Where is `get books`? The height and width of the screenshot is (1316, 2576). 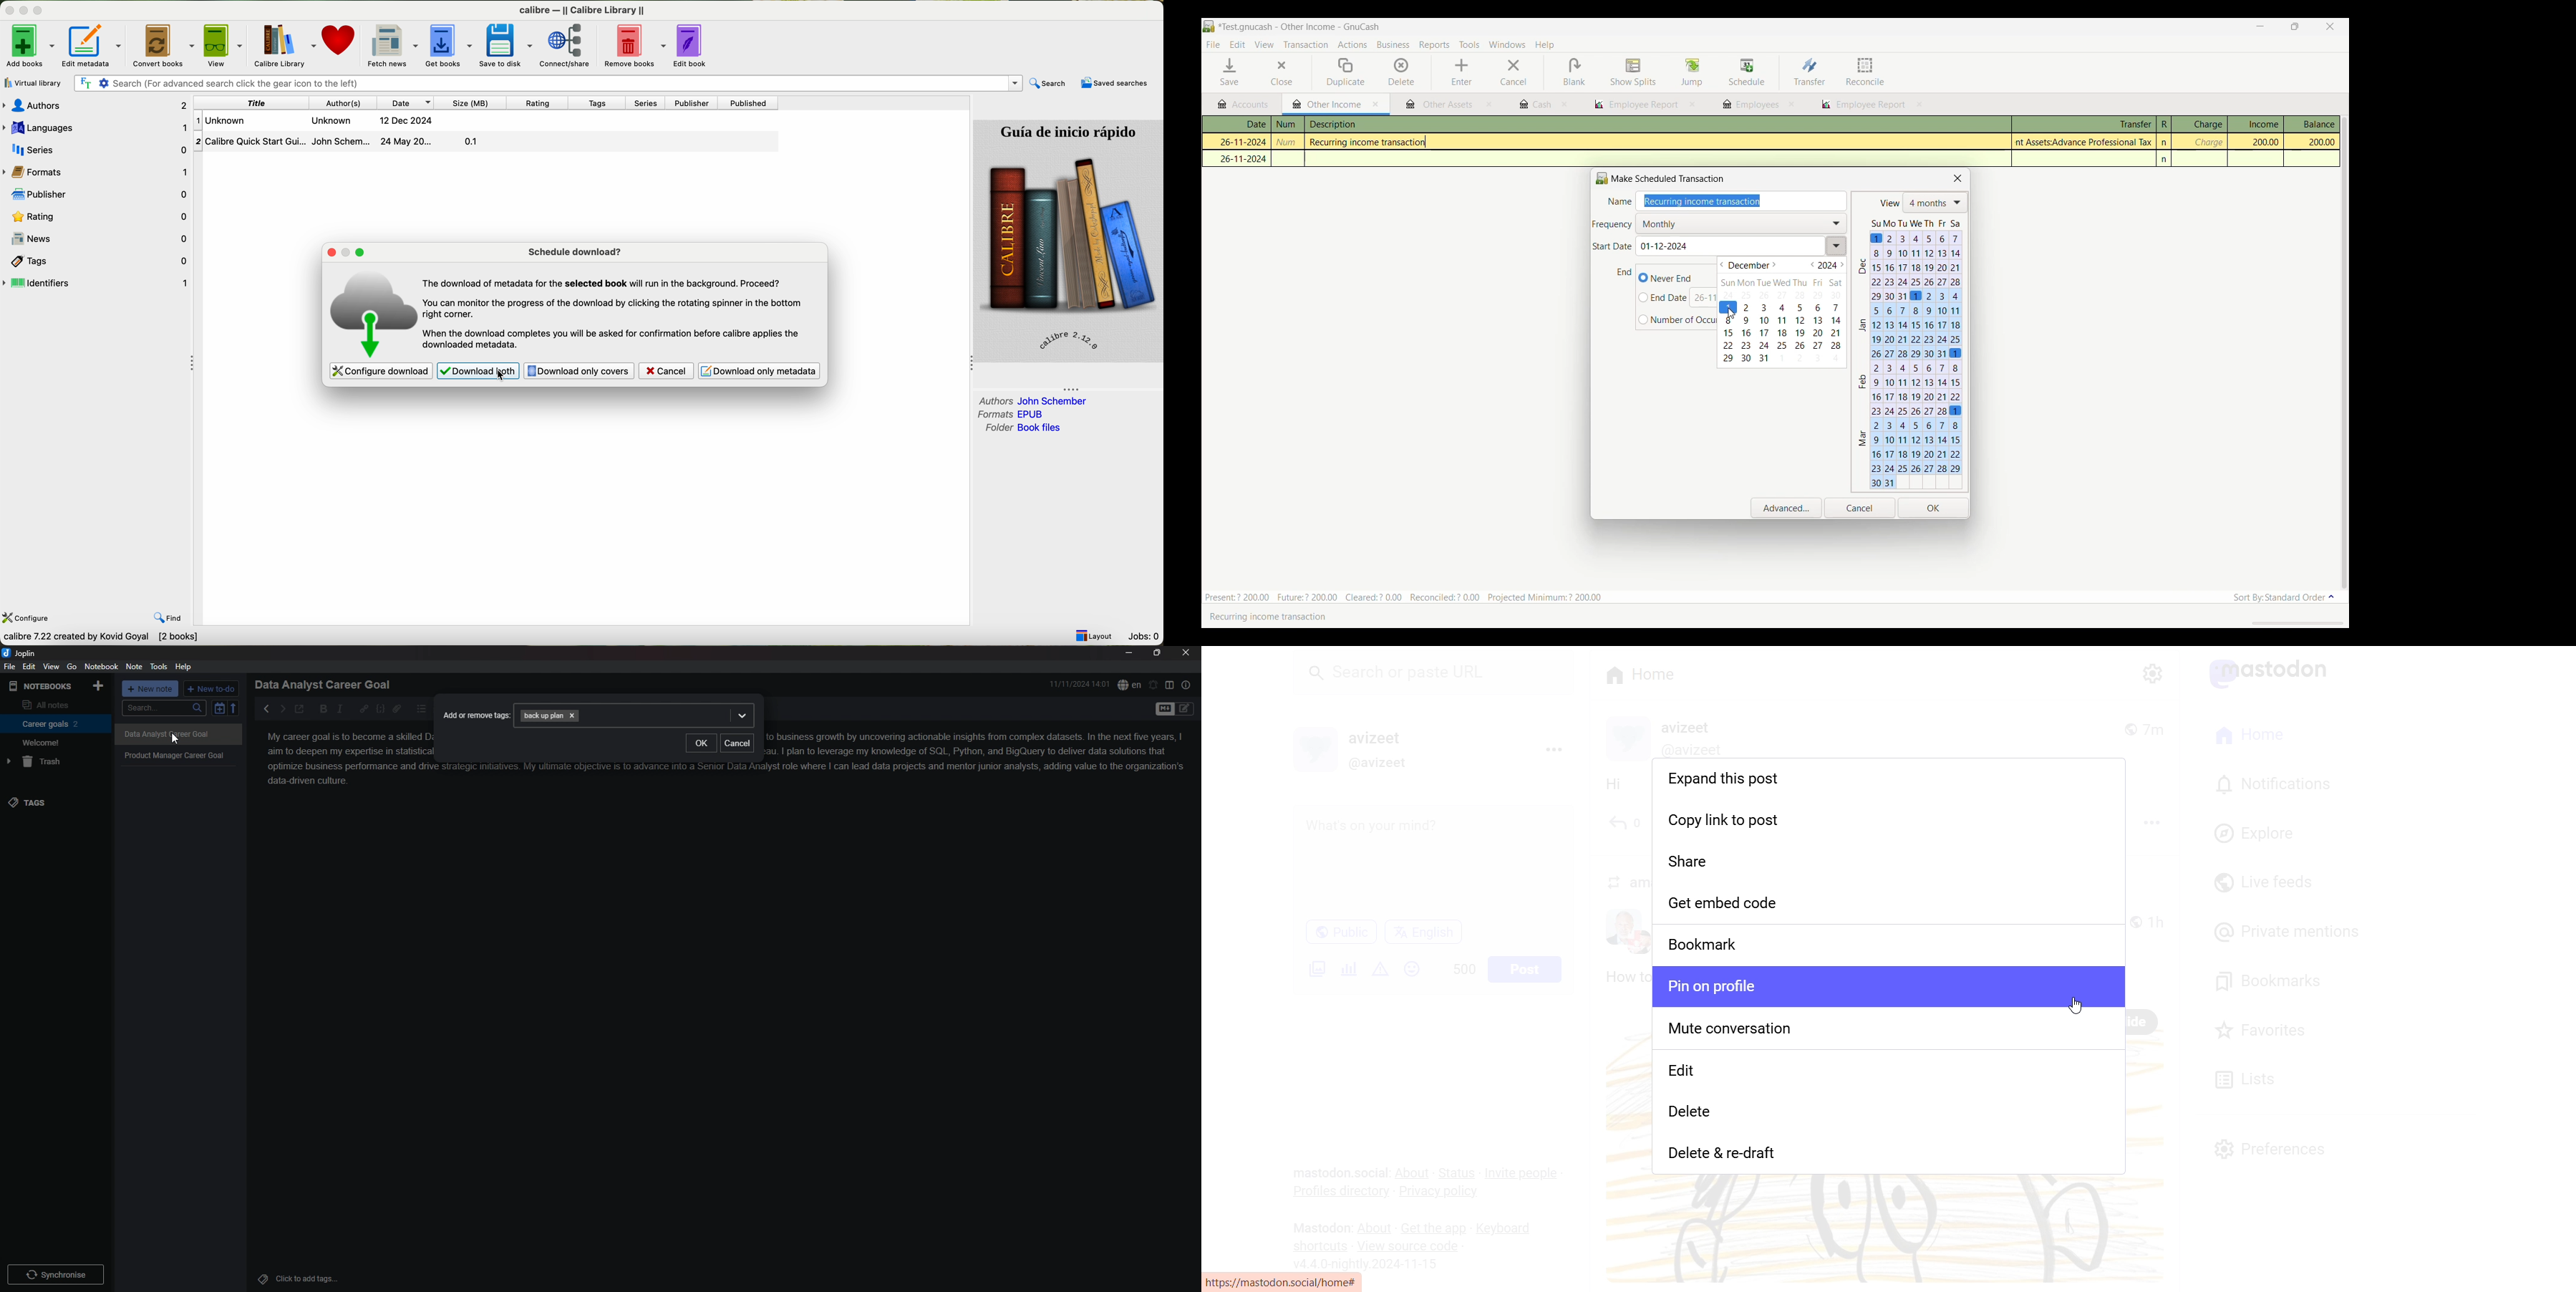 get books is located at coordinates (451, 46).